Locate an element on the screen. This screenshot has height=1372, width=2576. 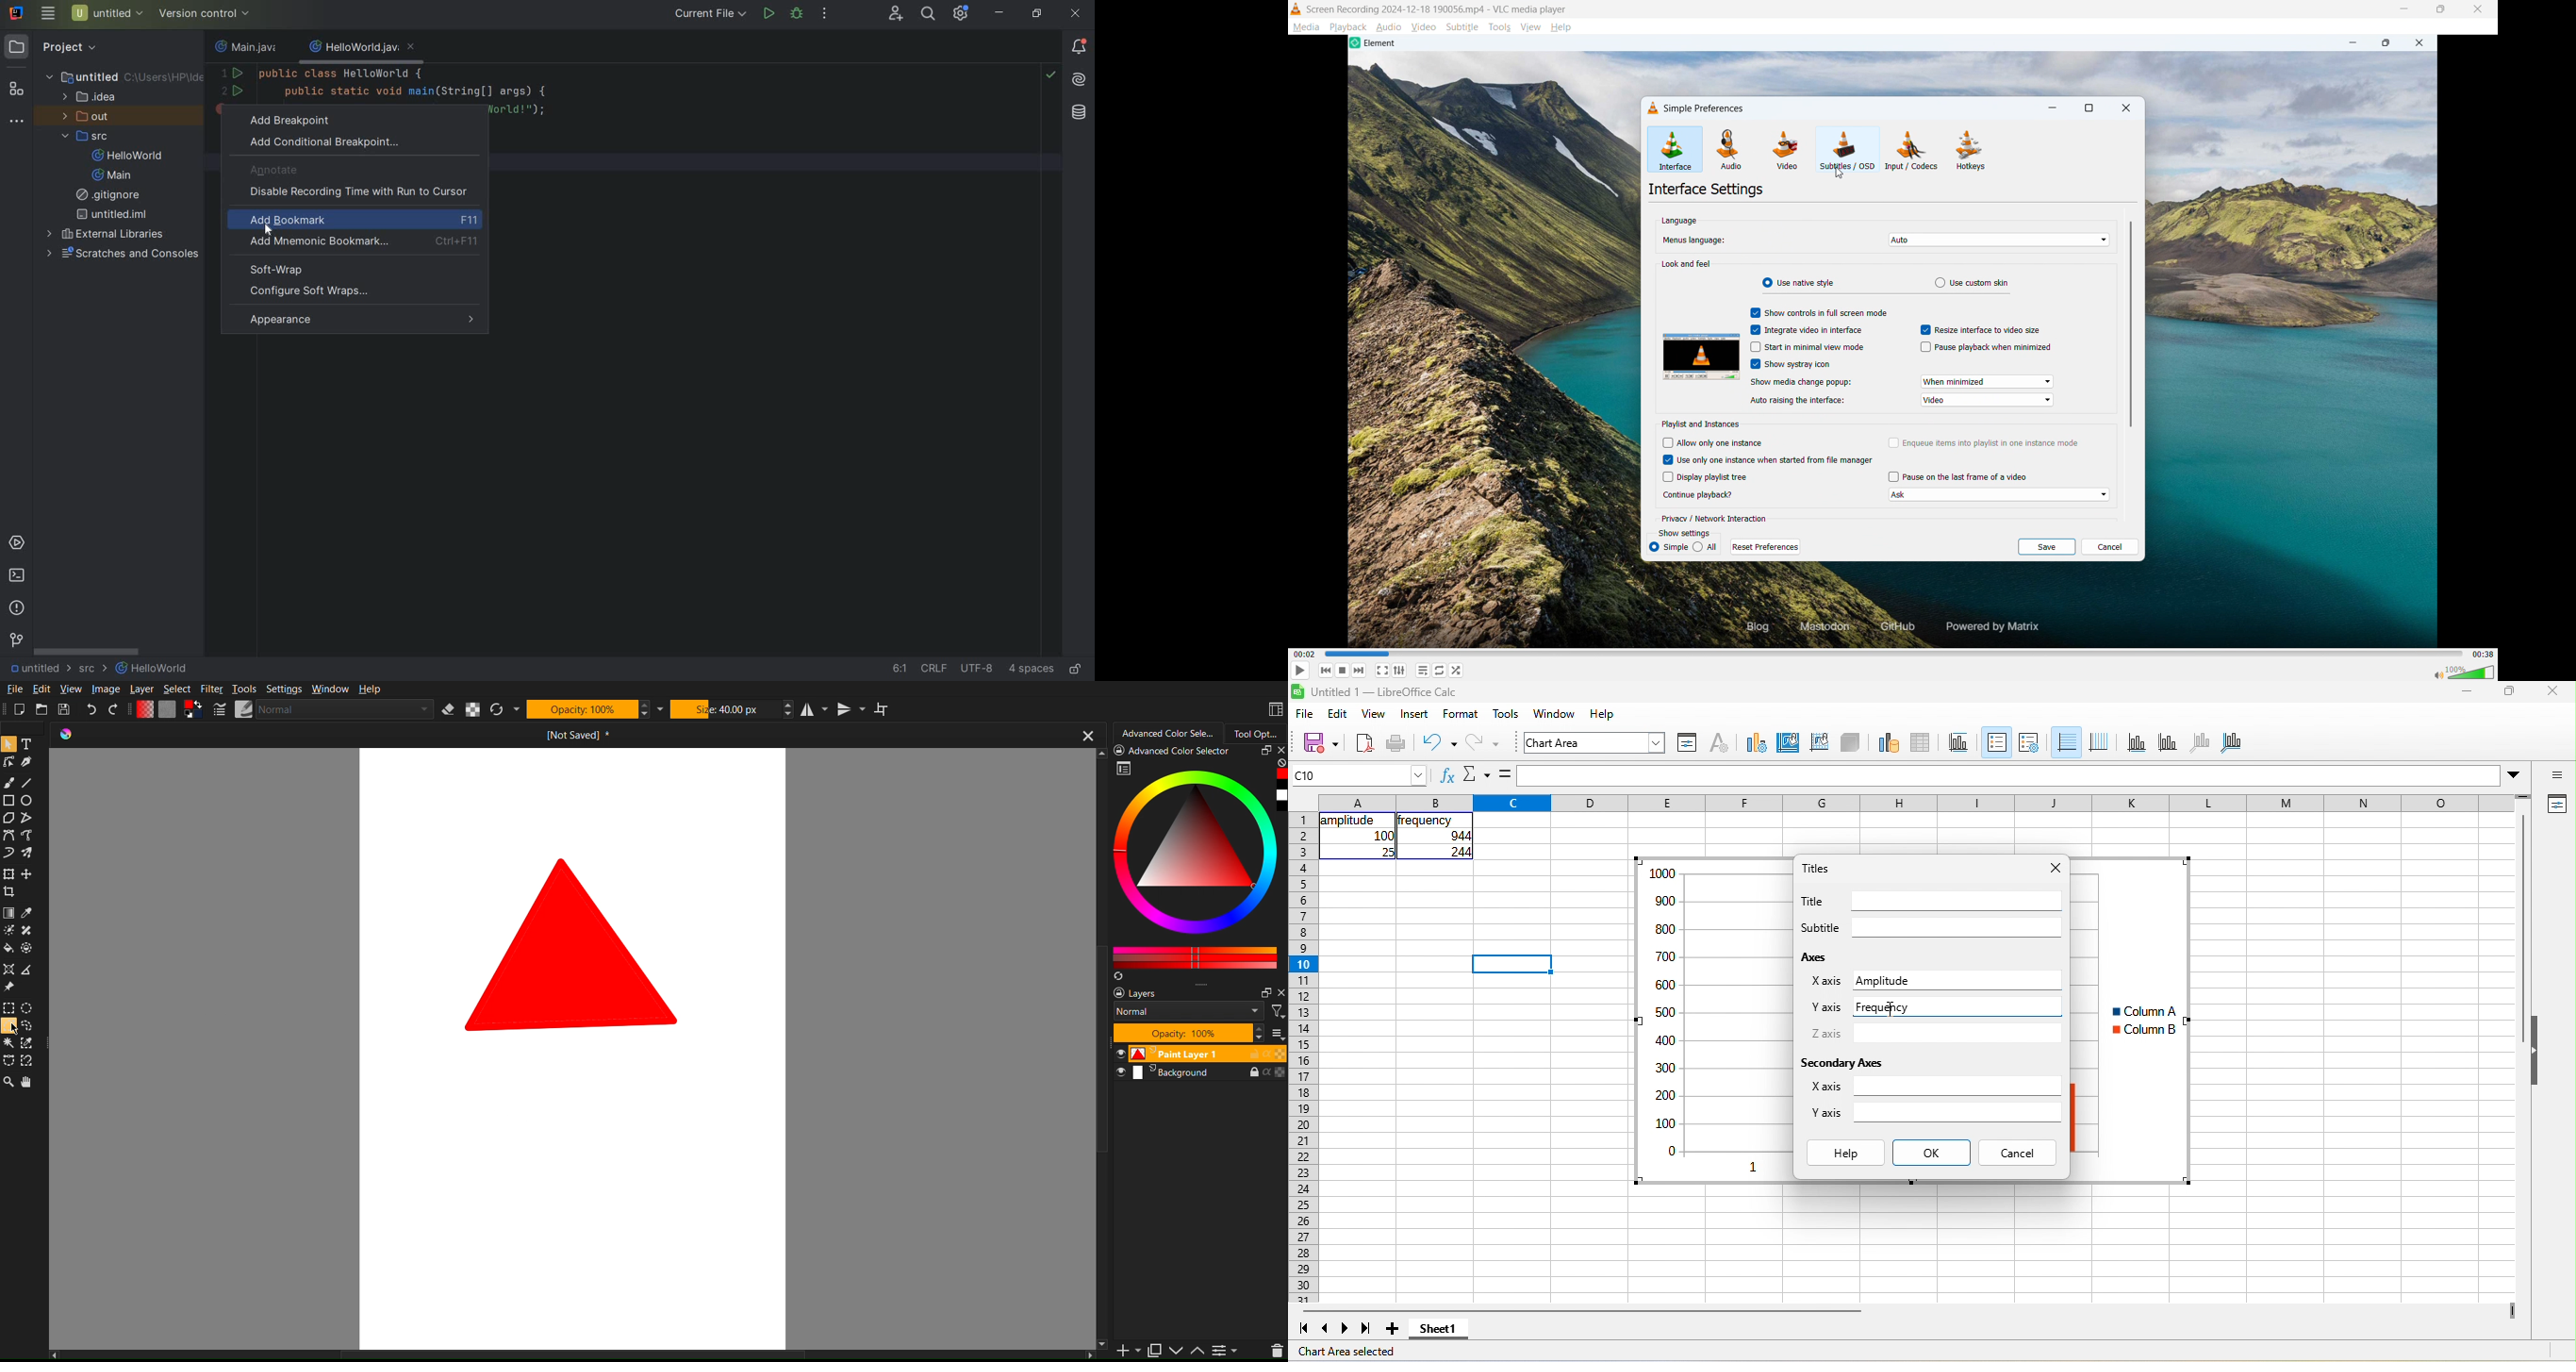
soft-wrap is located at coordinates (279, 269).